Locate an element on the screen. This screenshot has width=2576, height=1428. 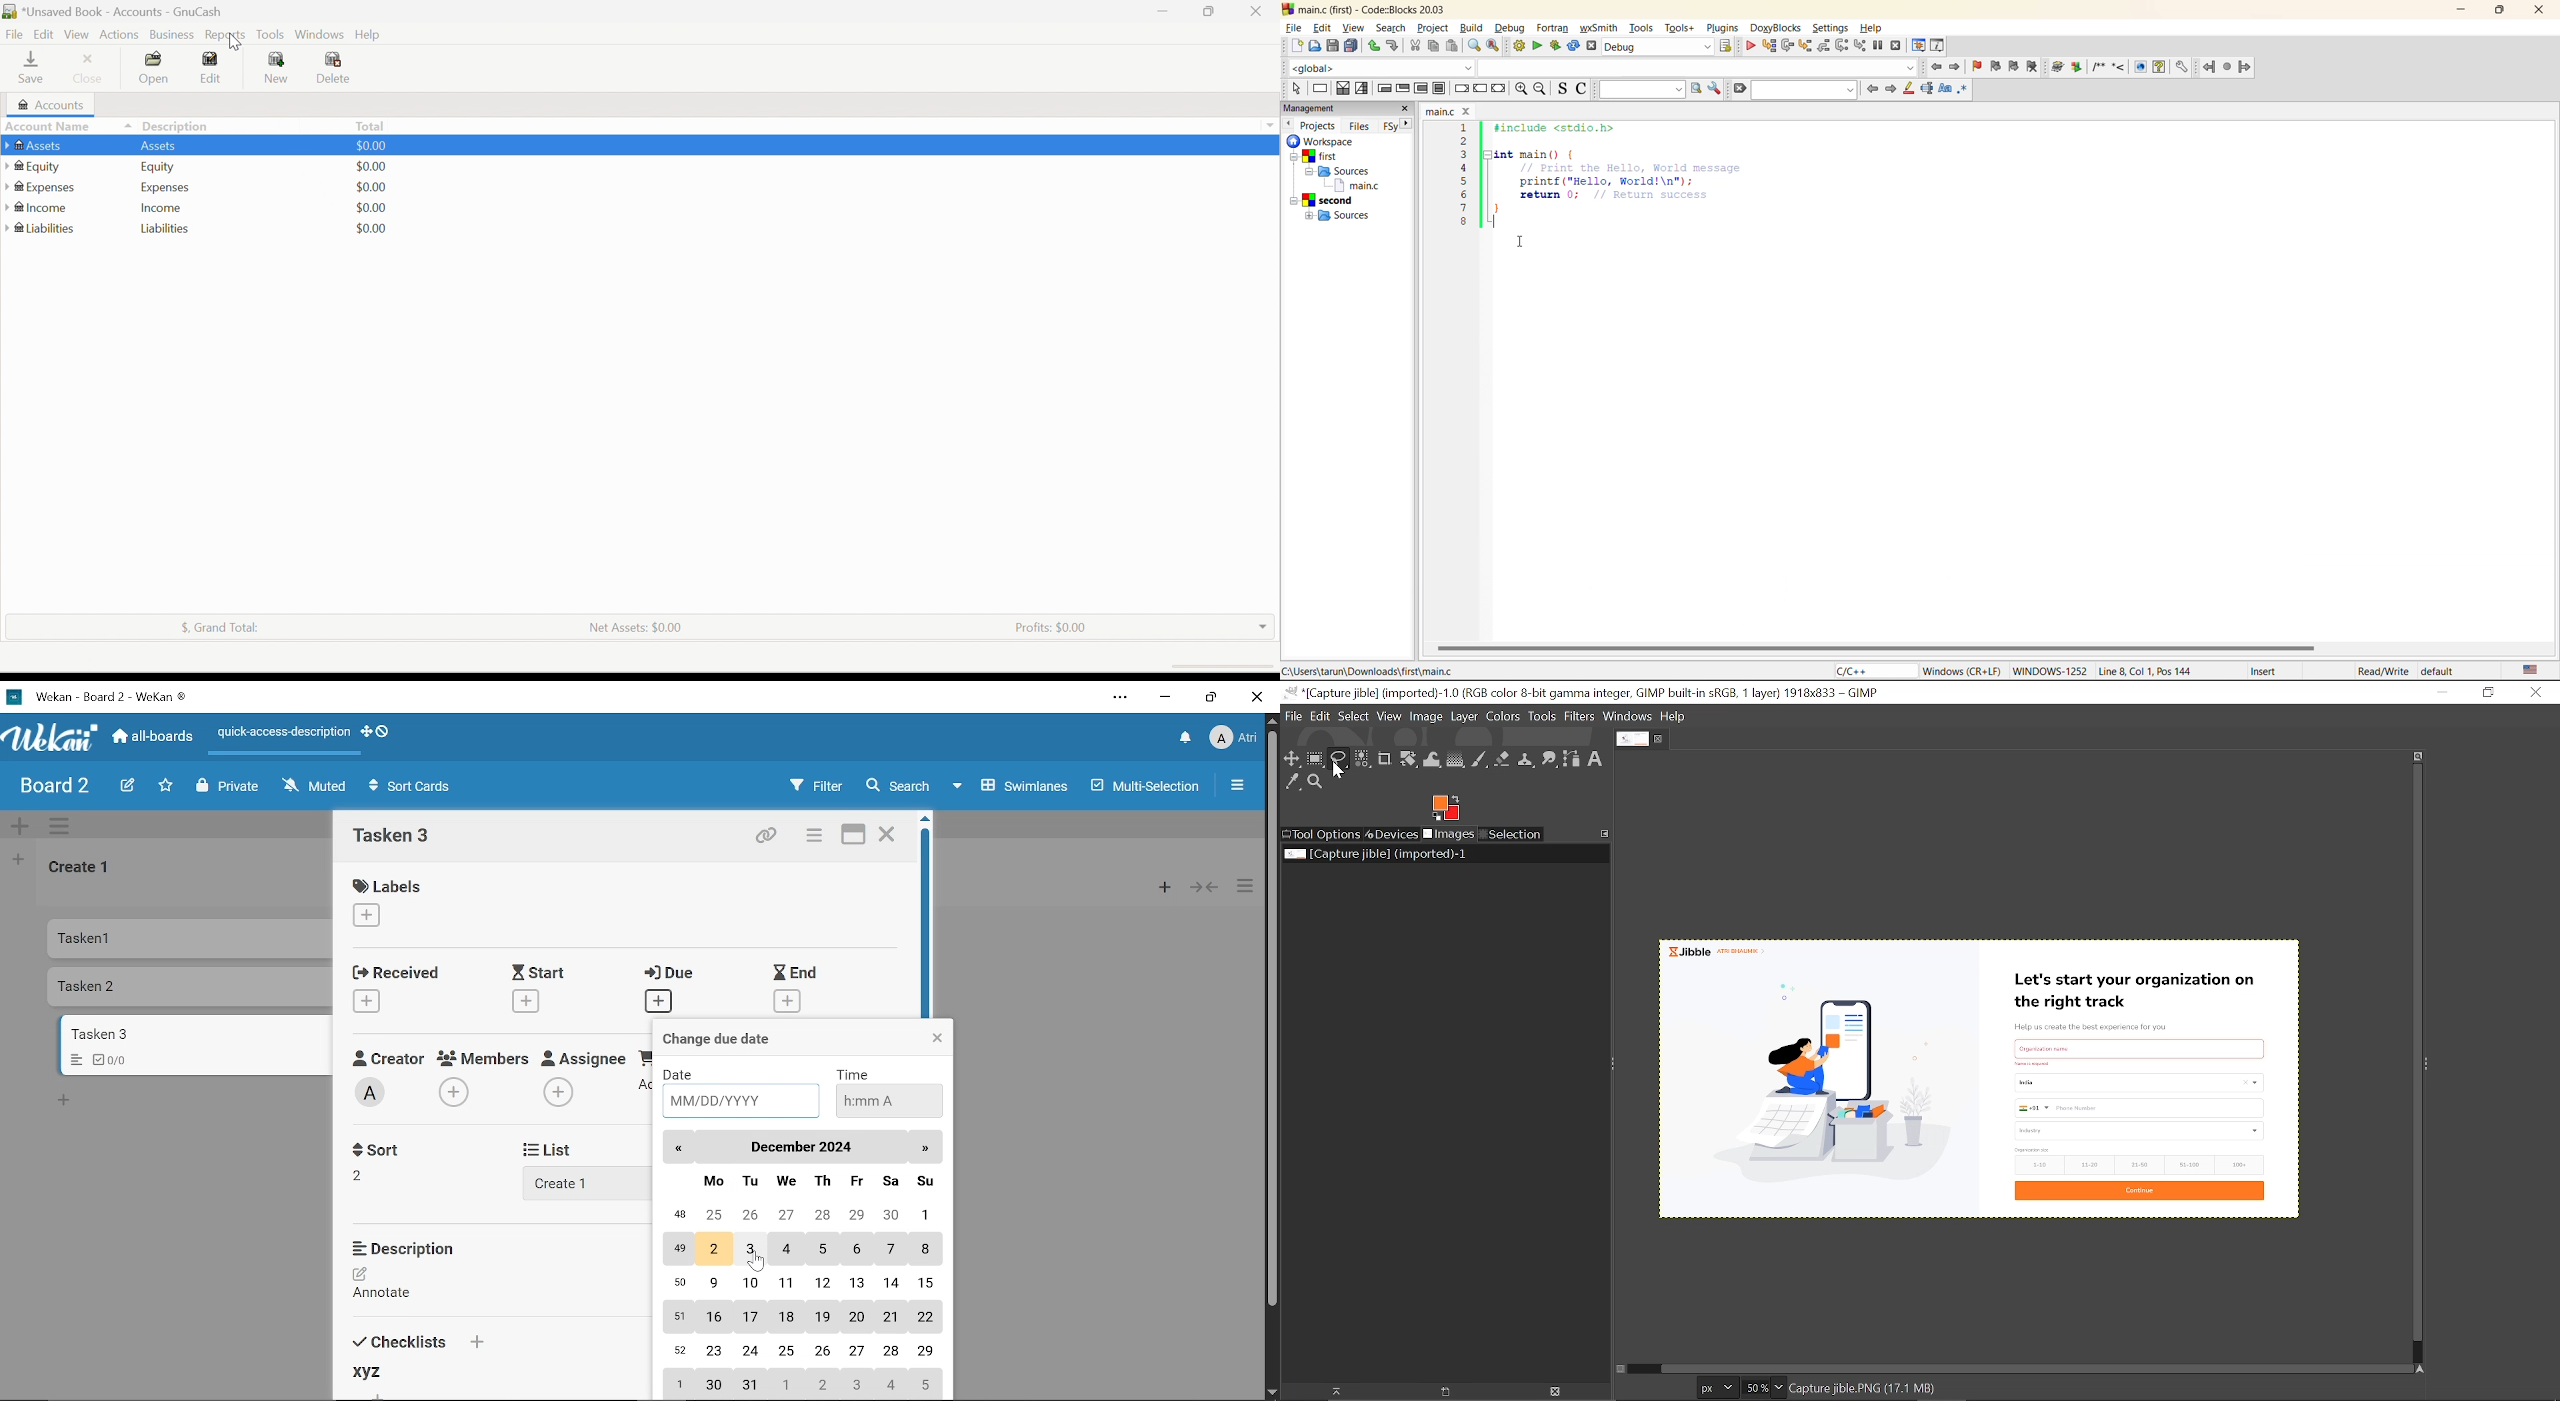
Drop Down is located at coordinates (126, 125).